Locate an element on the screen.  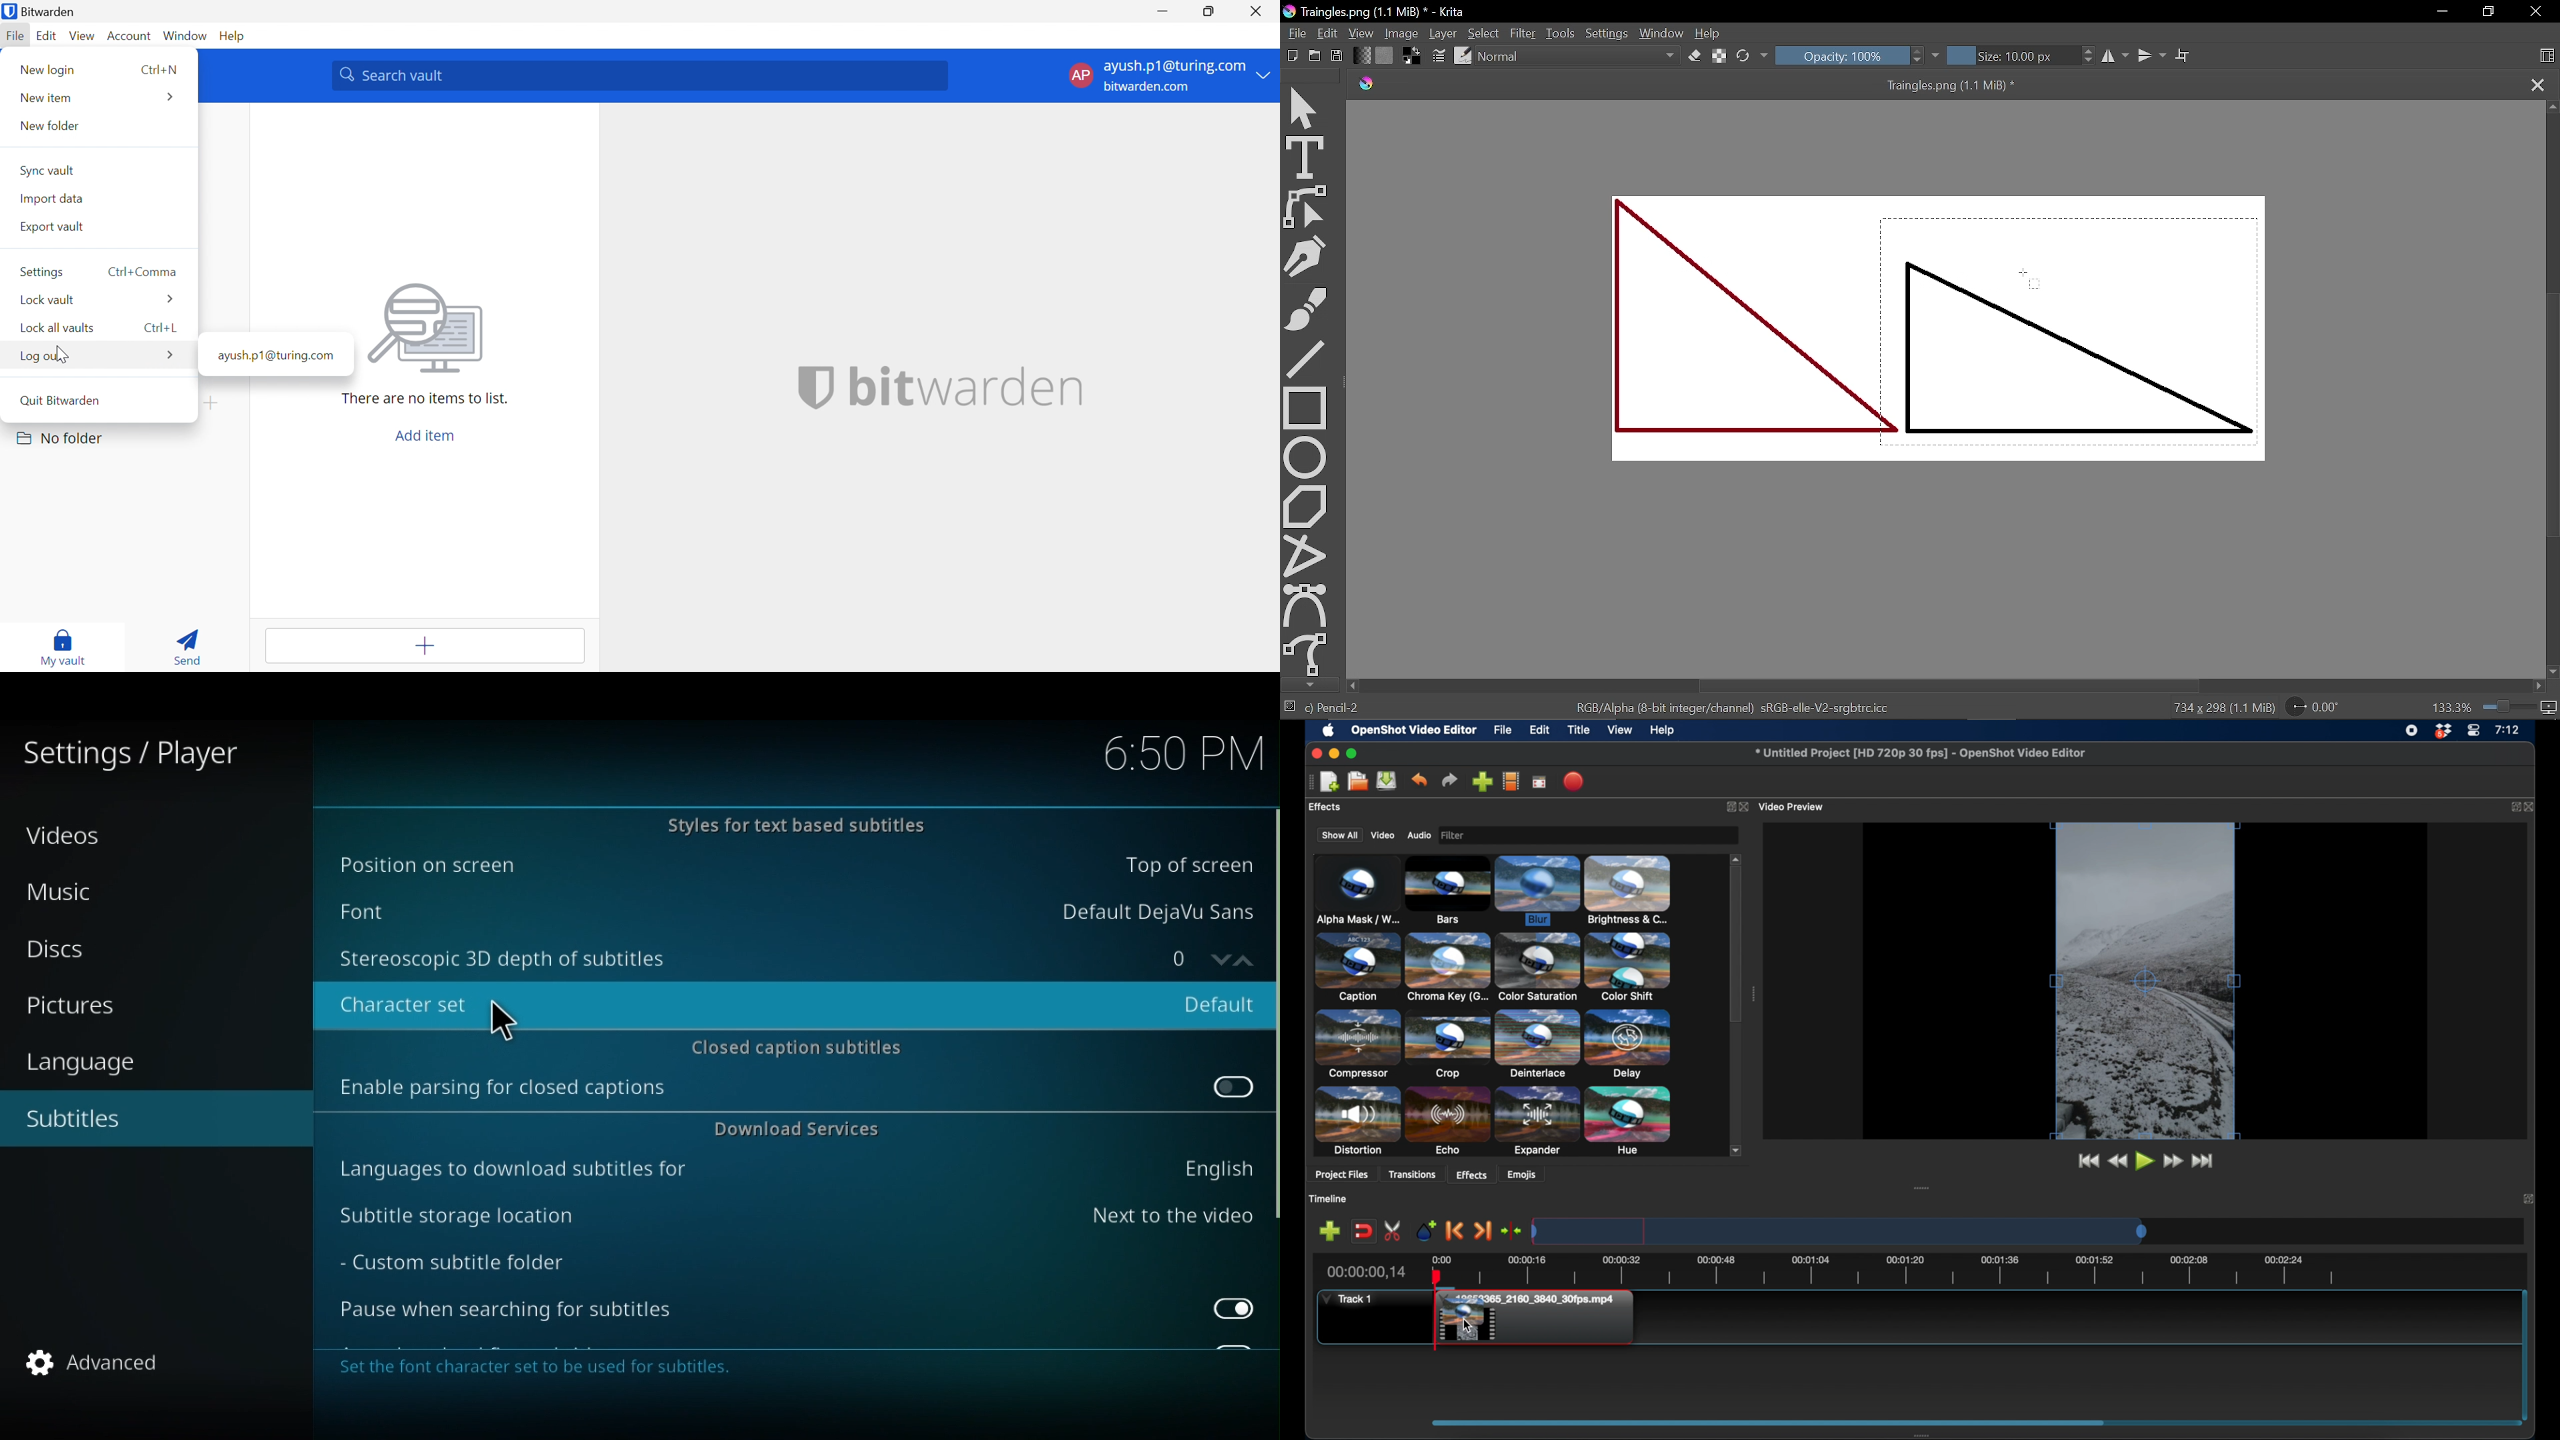
distortion is located at coordinates (1356, 1121).